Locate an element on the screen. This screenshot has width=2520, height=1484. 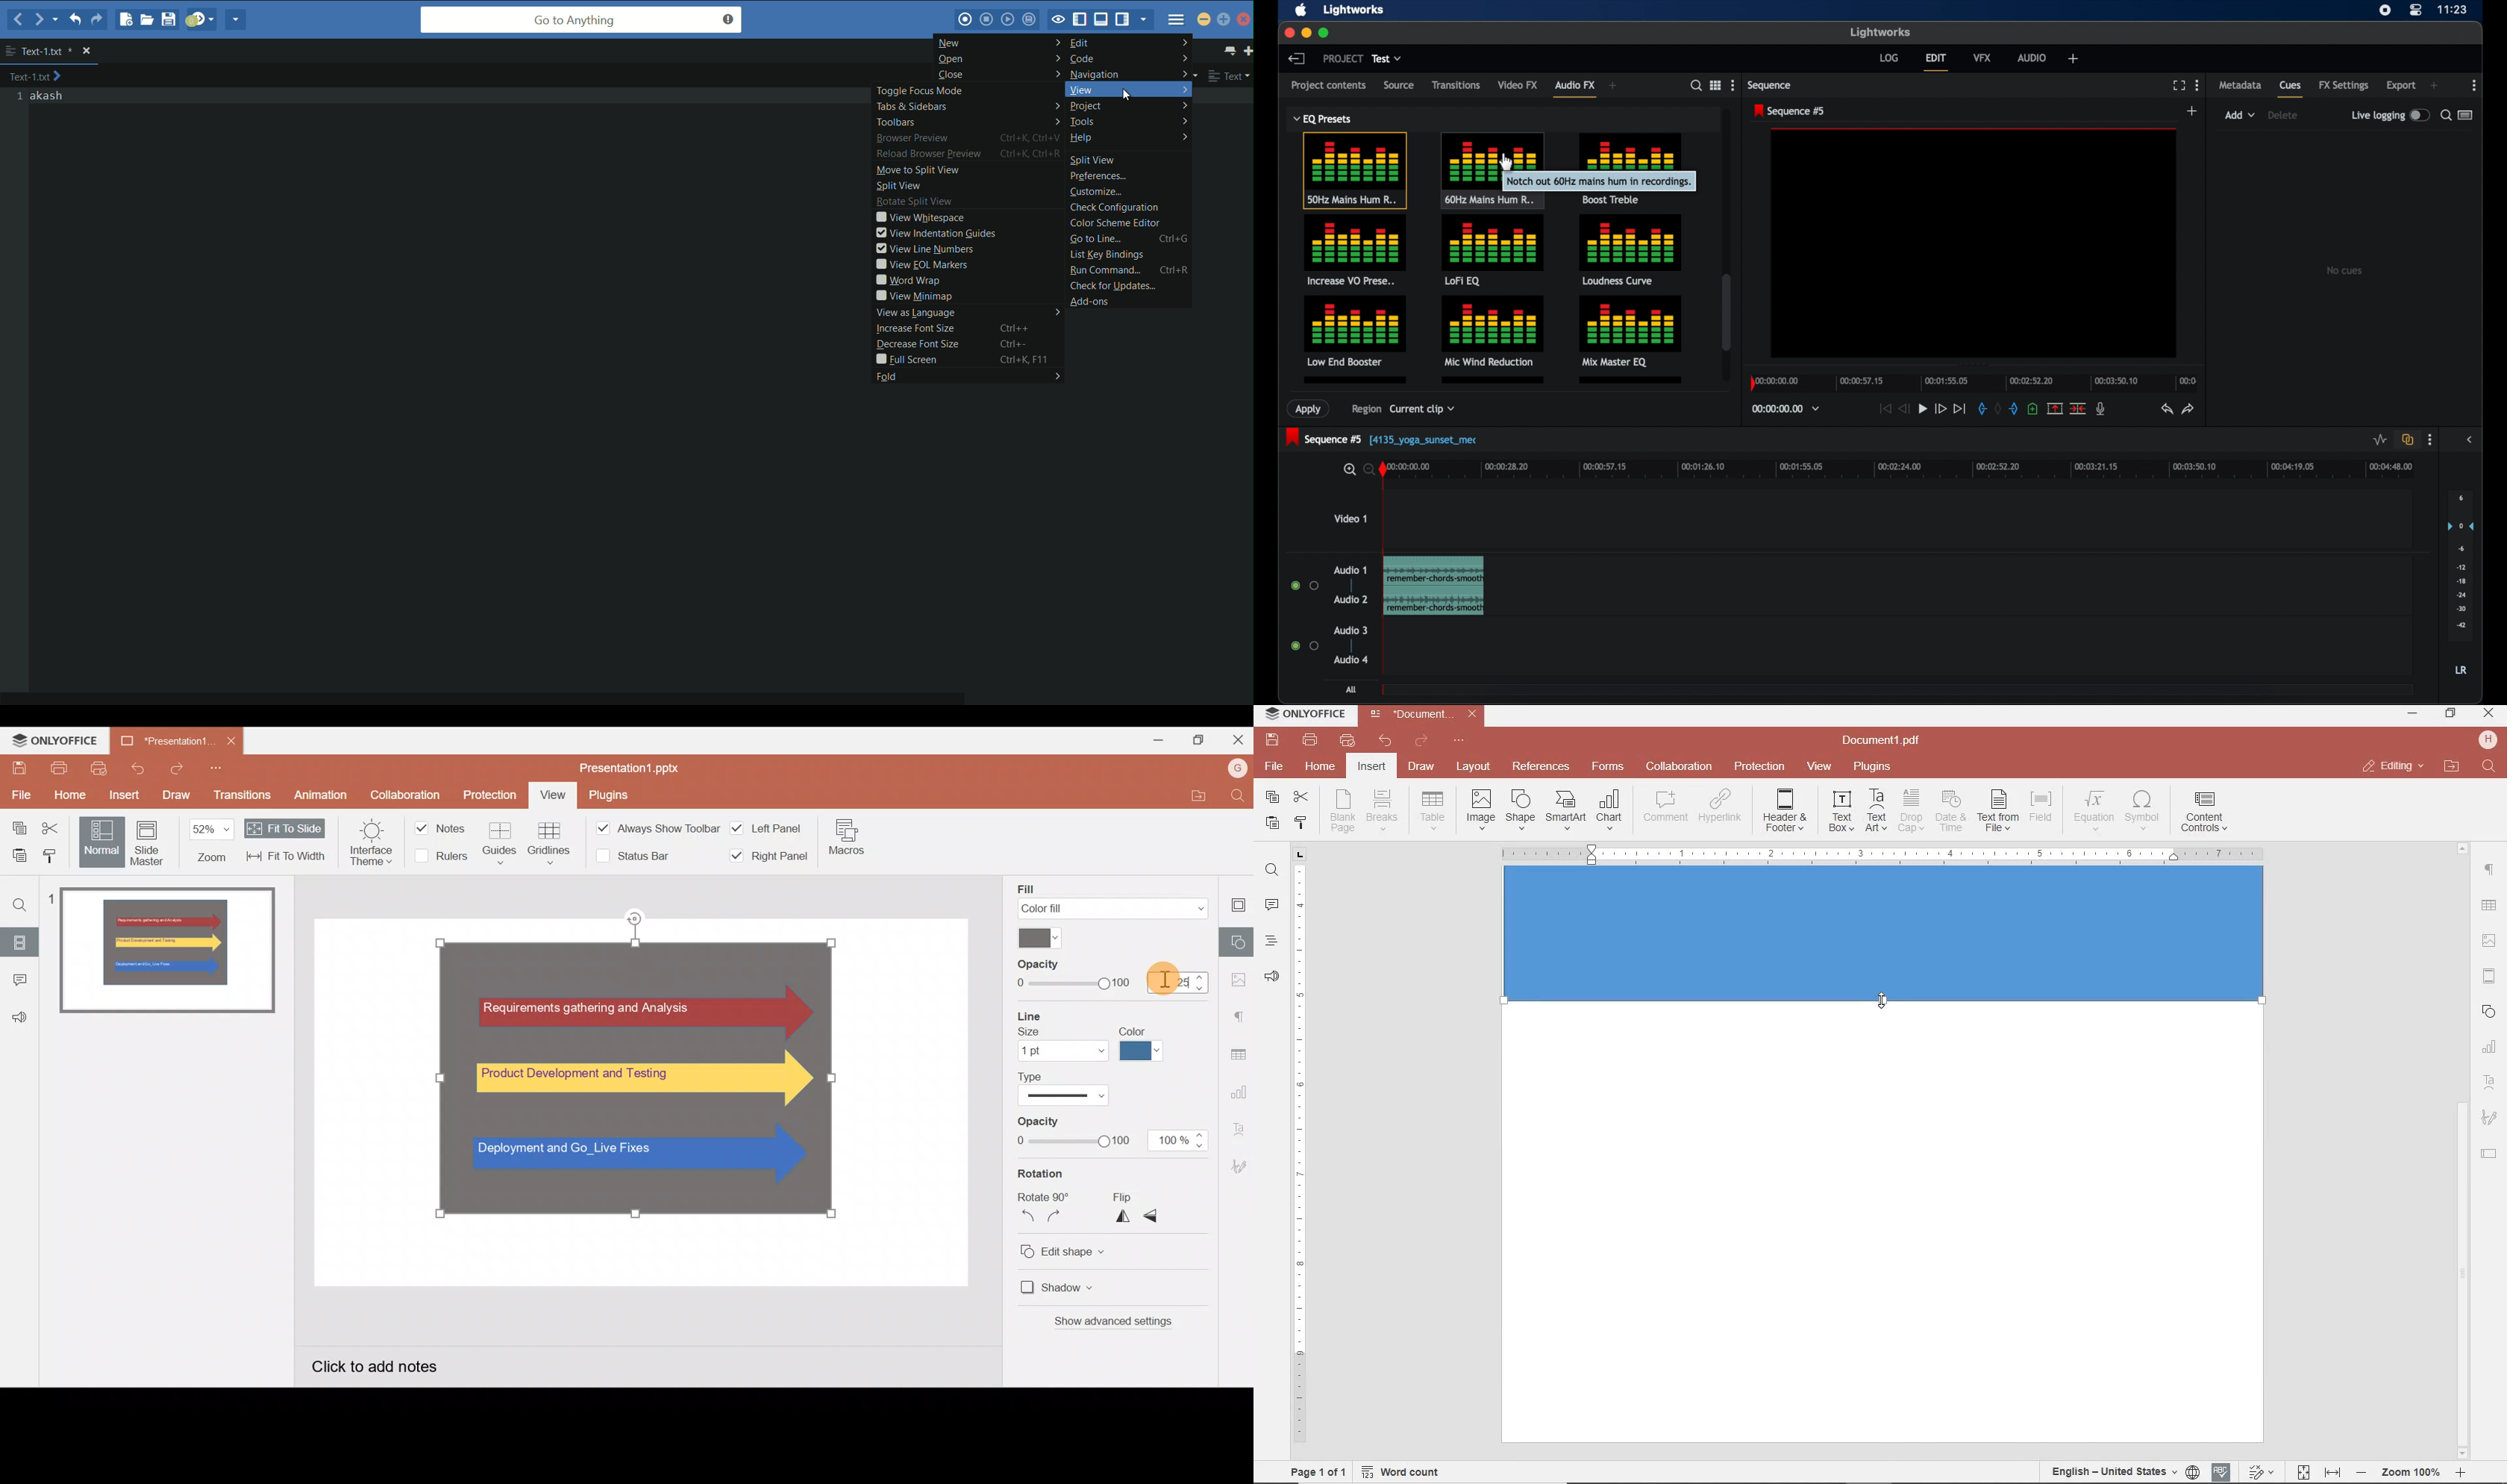
more options is located at coordinates (2474, 86).